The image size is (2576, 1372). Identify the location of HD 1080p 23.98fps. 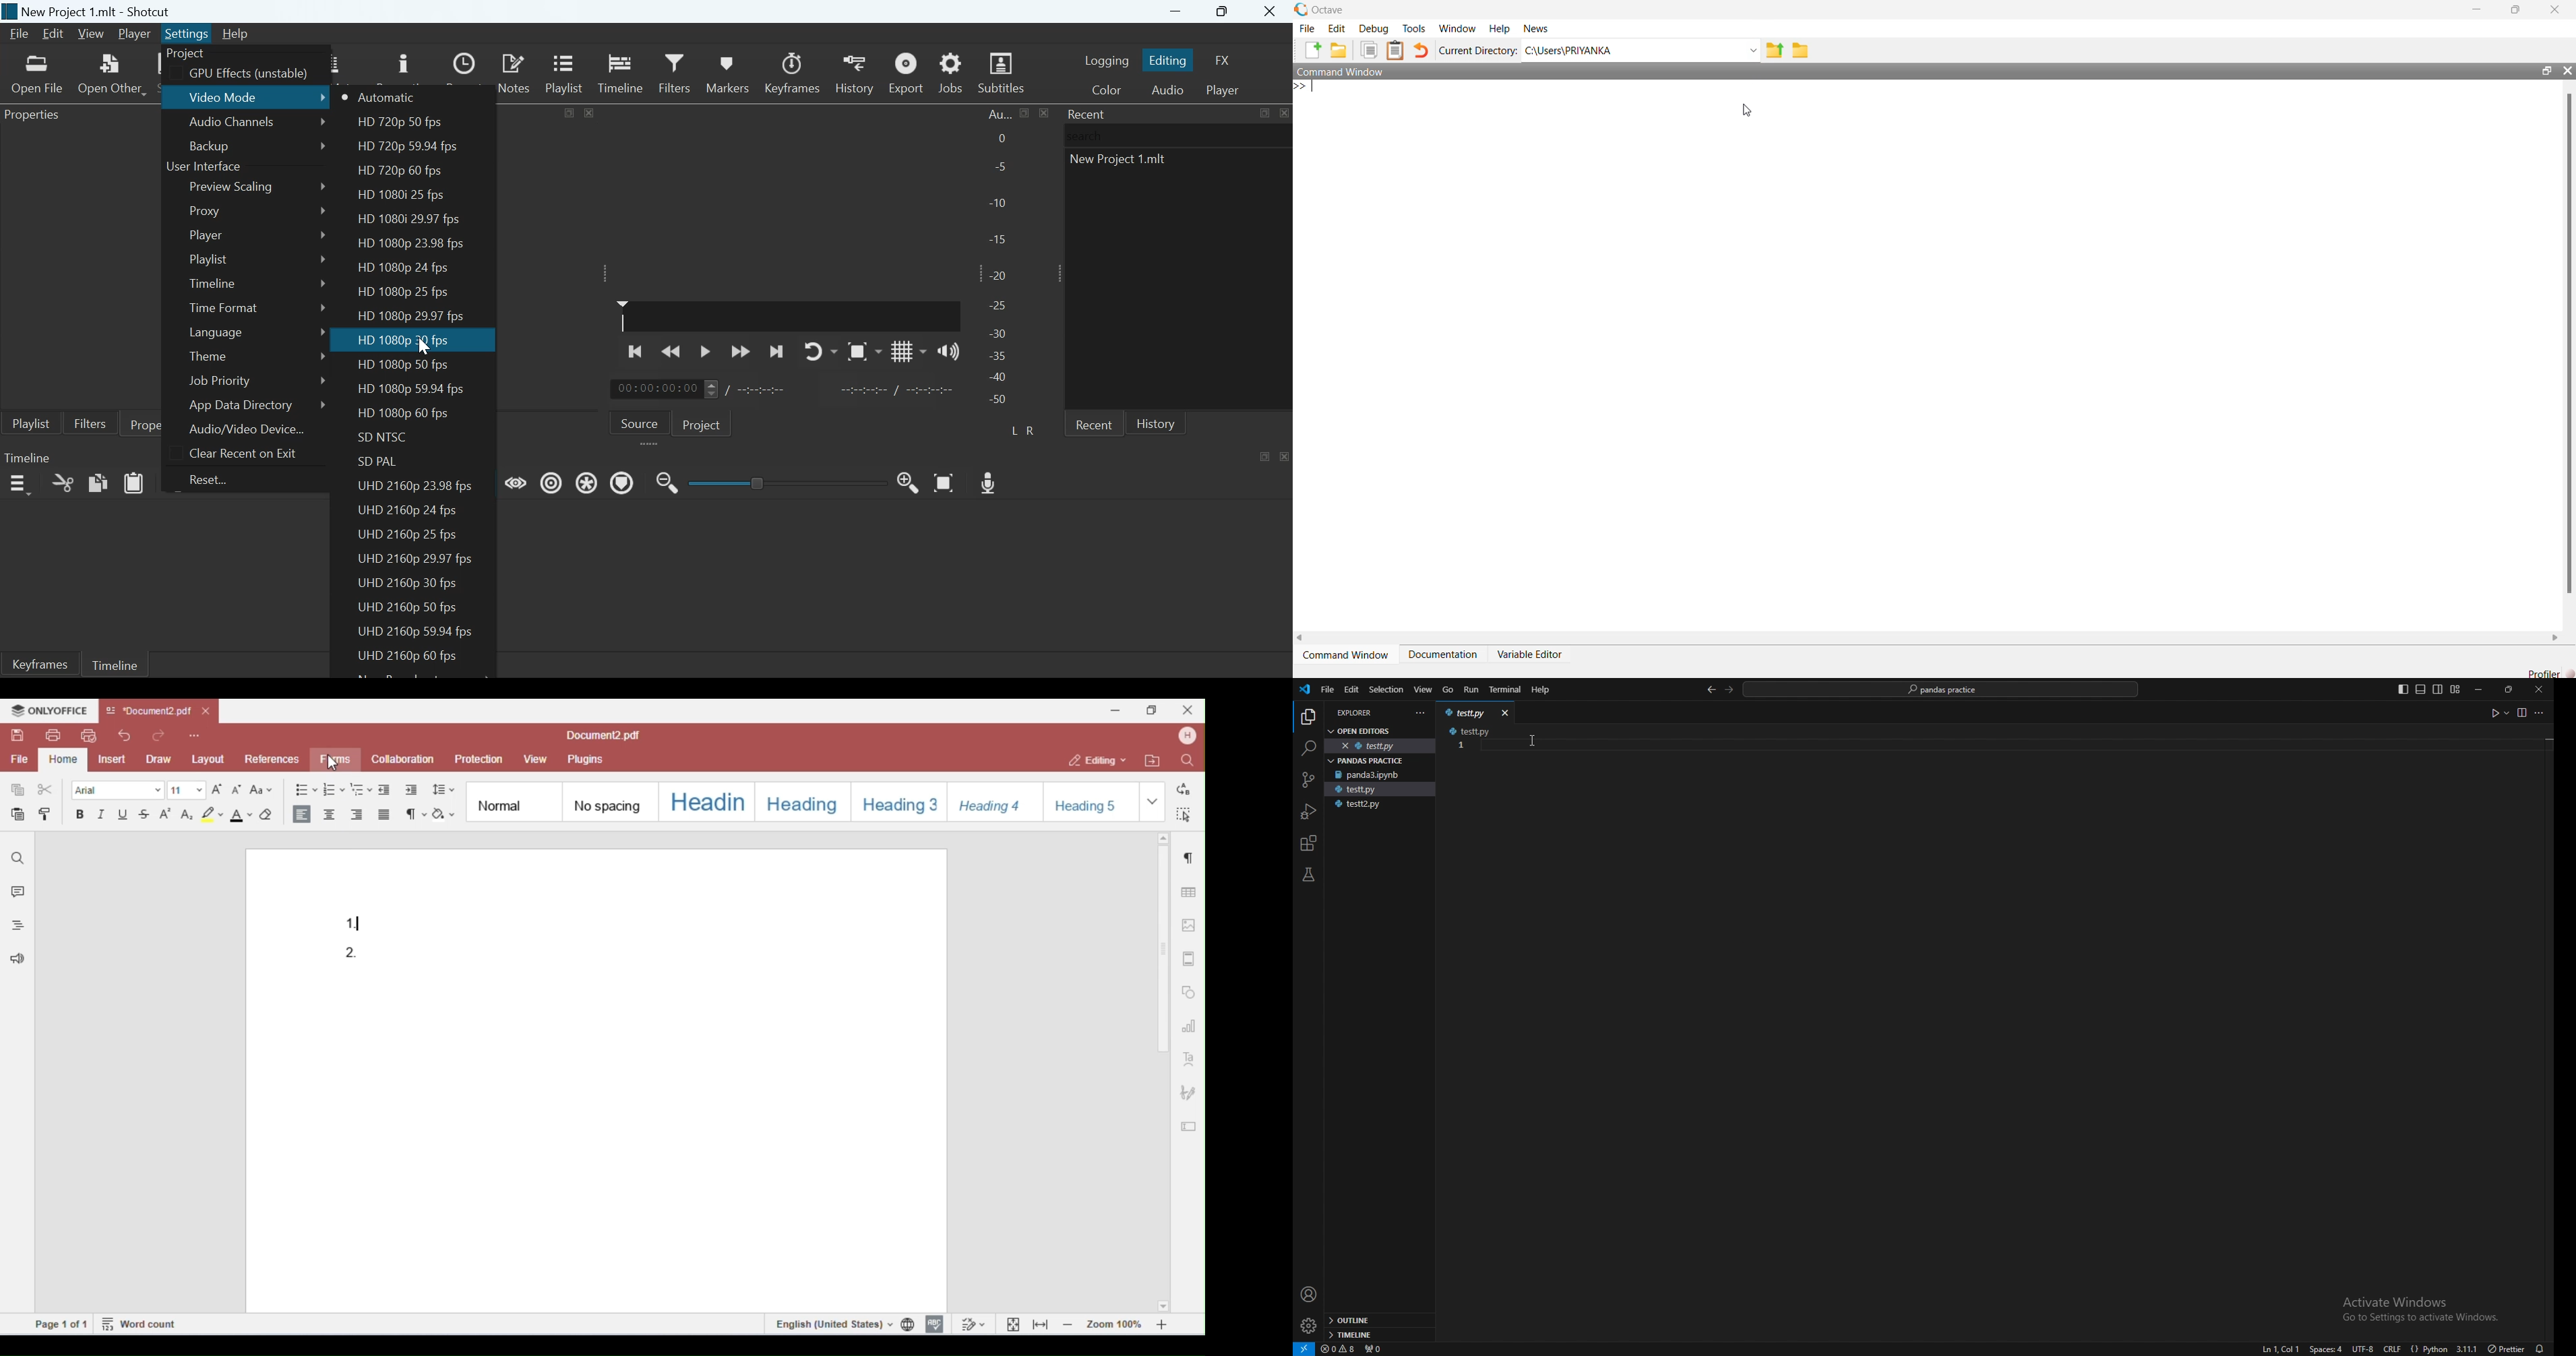
(412, 243).